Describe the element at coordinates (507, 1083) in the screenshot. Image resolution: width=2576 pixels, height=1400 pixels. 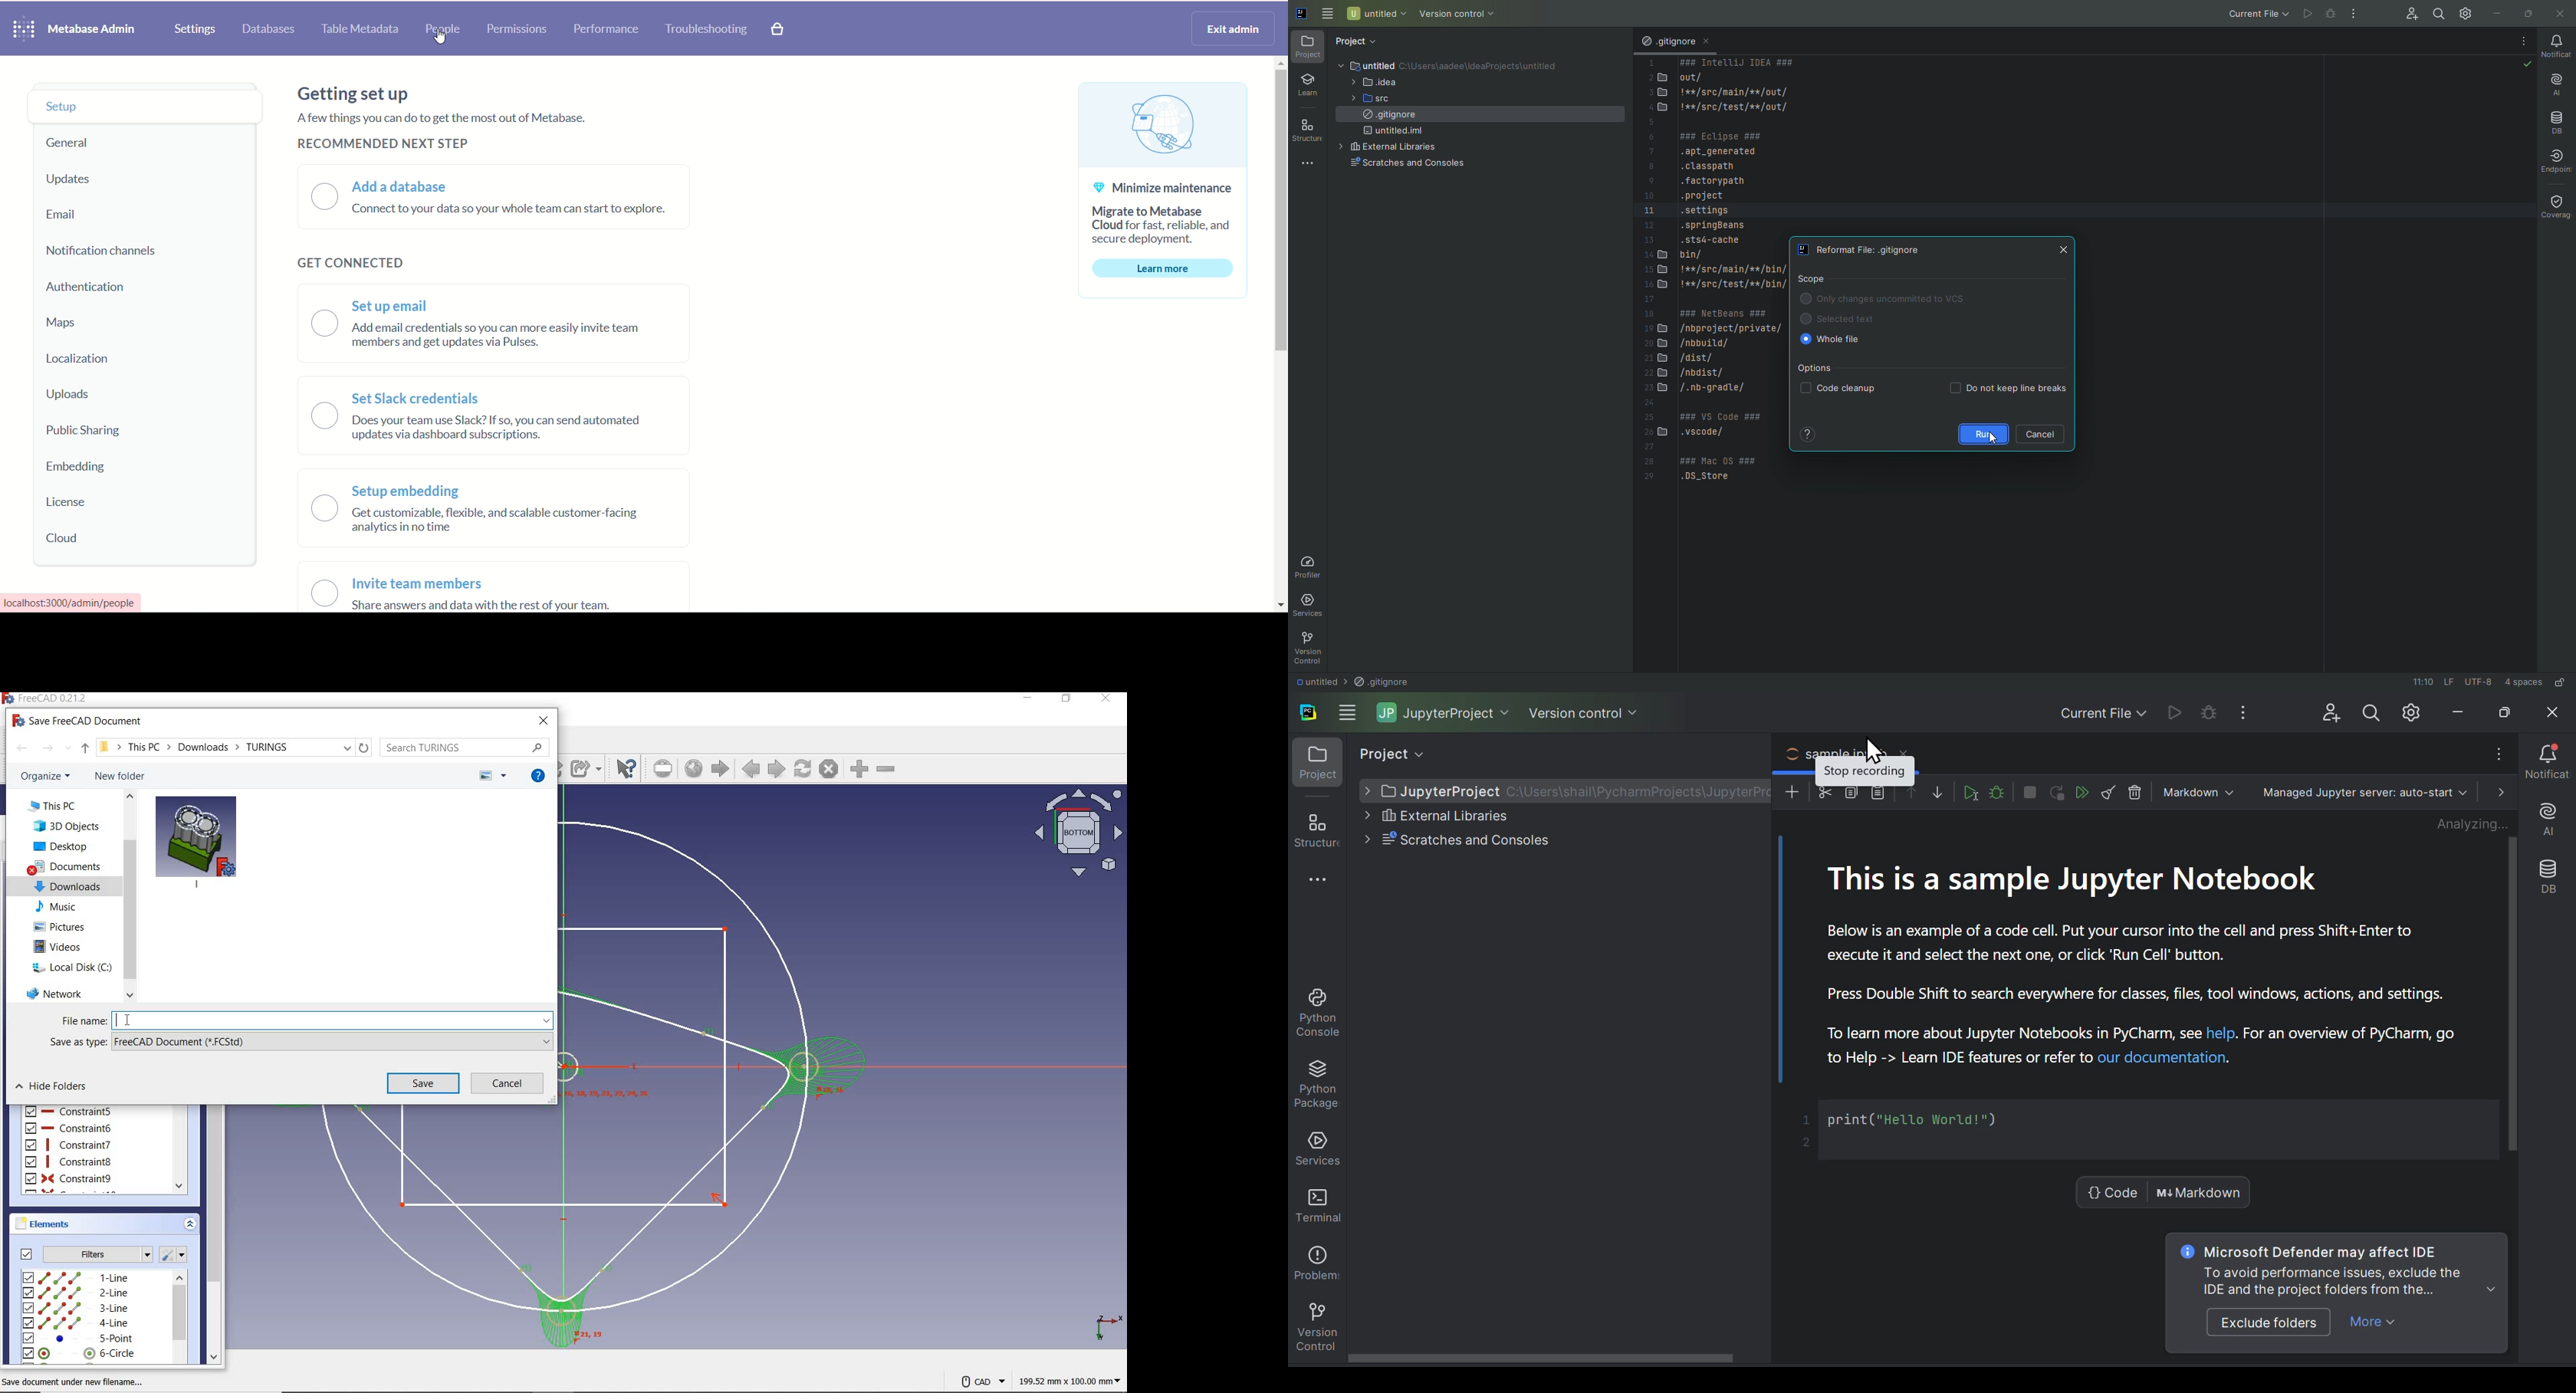
I see `cancel` at that location.